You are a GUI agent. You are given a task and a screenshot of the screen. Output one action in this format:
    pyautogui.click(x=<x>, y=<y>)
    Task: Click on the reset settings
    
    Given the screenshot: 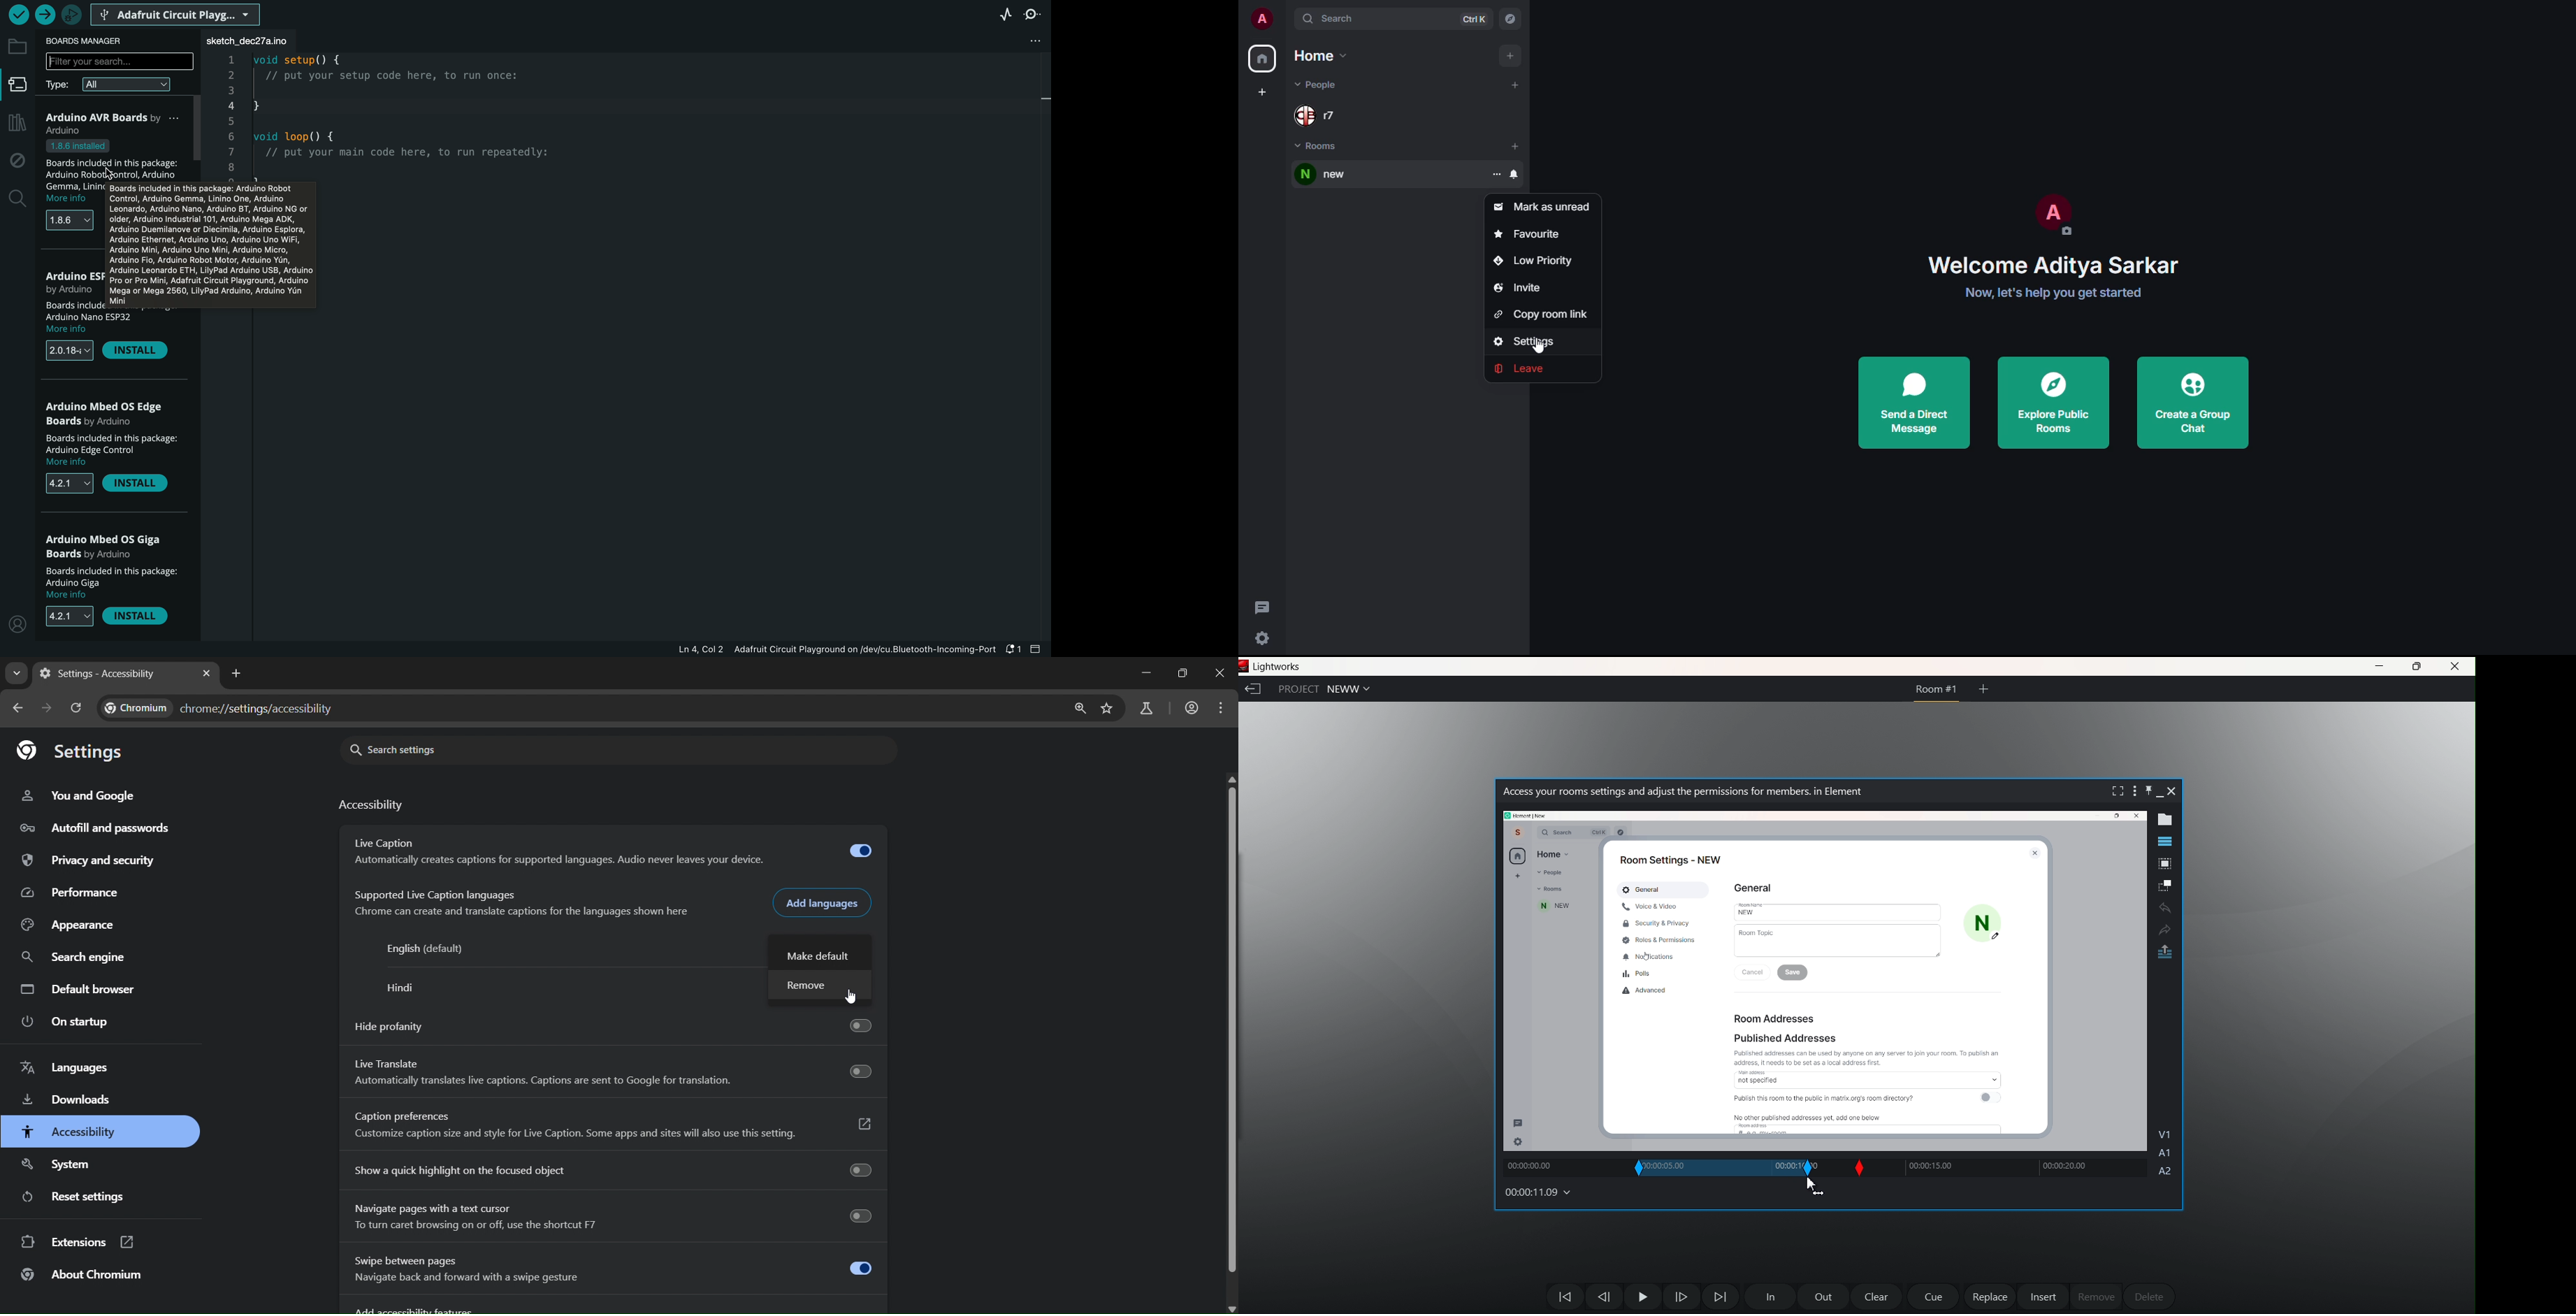 What is the action you would take?
    pyautogui.click(x=81, y=1196)
    